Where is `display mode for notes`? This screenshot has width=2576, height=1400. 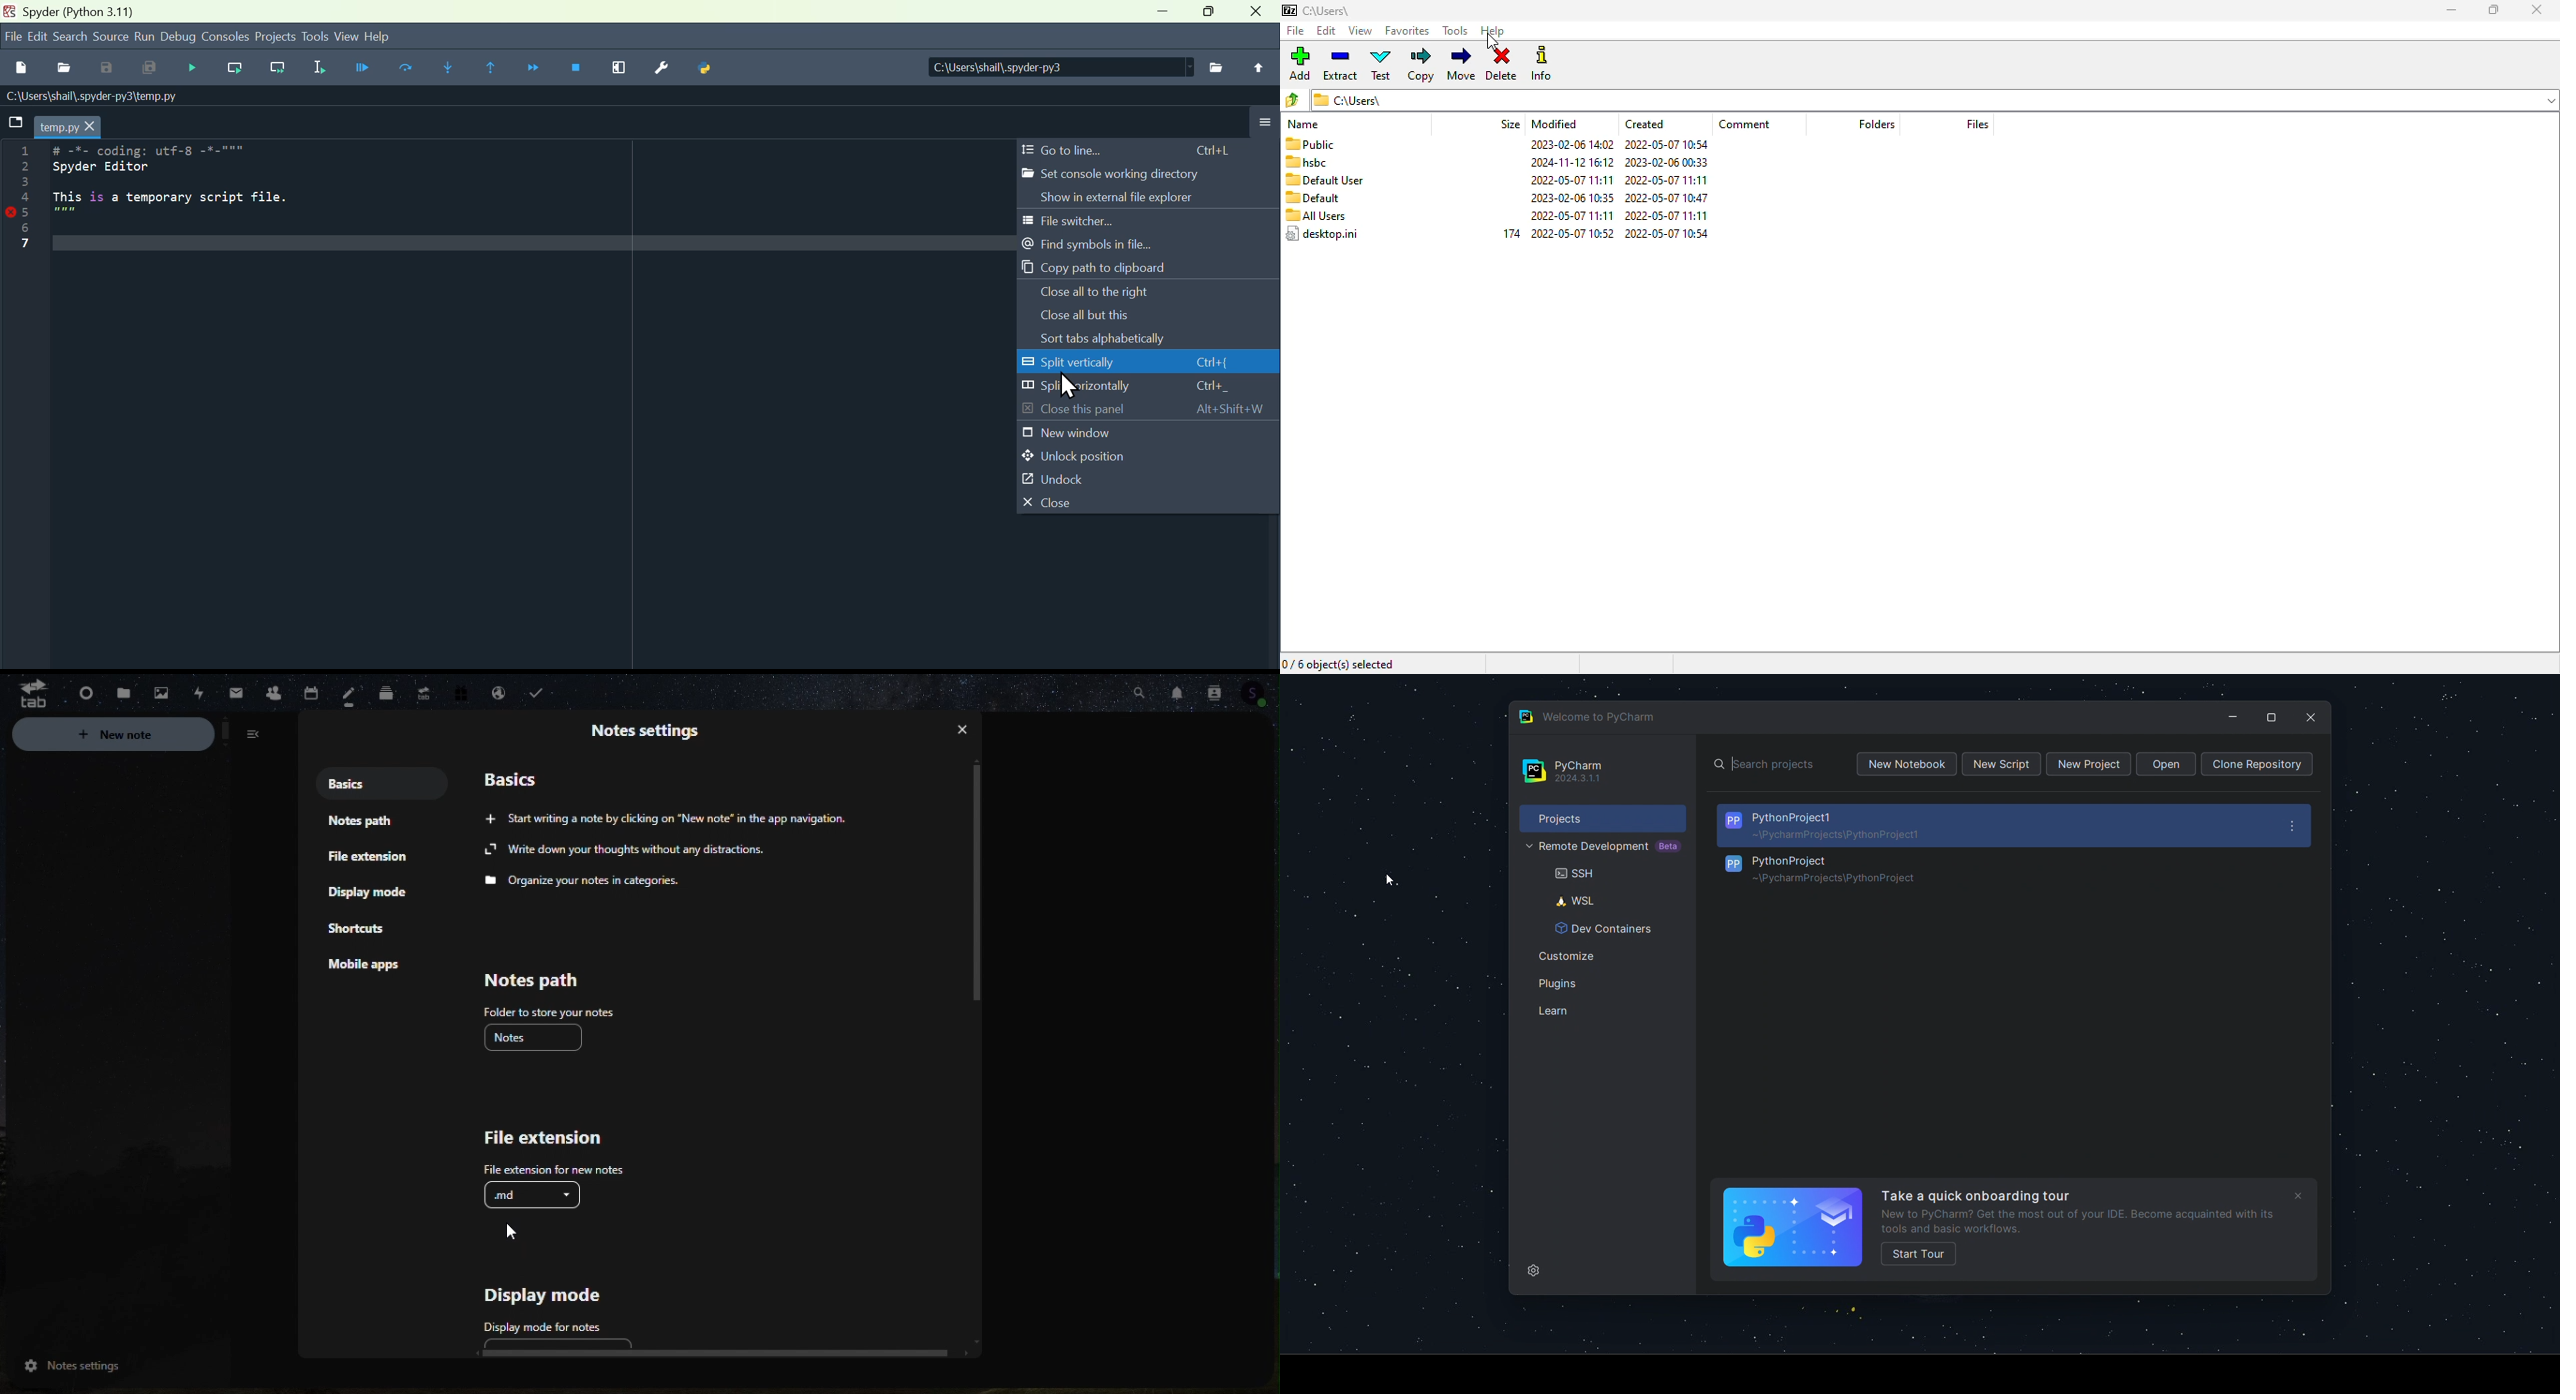
display mode for notes is located at coordinates (547, 1327).